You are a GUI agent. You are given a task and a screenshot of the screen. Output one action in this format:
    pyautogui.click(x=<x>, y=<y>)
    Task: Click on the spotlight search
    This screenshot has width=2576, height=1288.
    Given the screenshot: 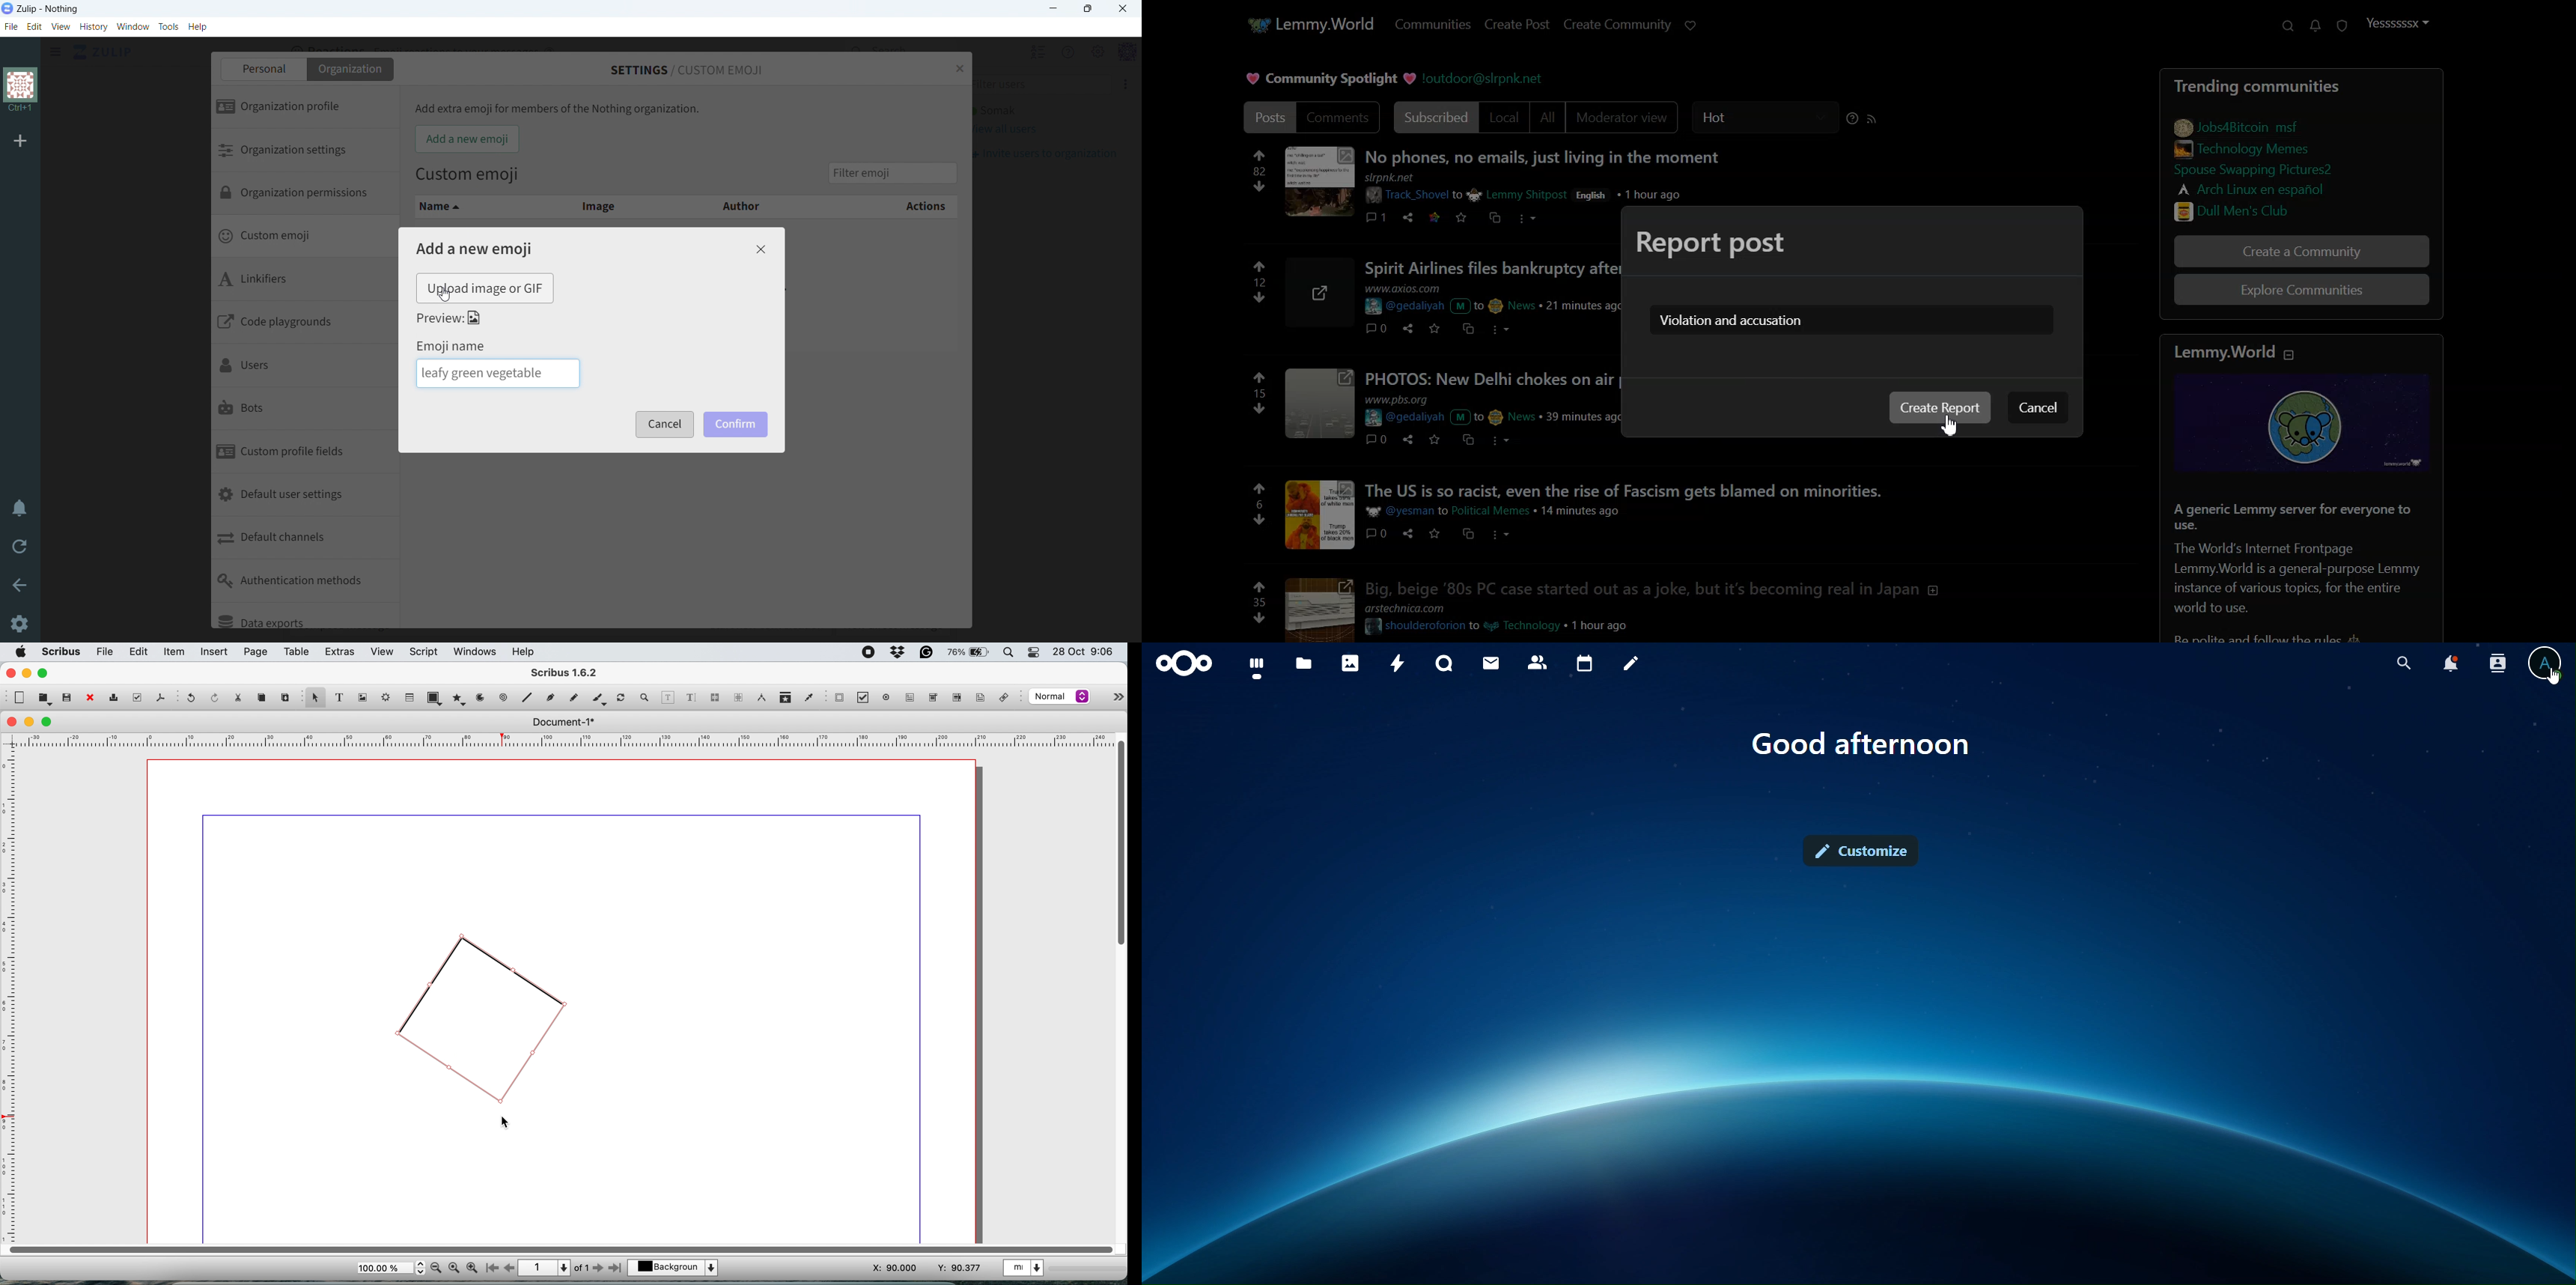 What is the action you would take?
    pyautogui.click(x=1006, y=653)
    